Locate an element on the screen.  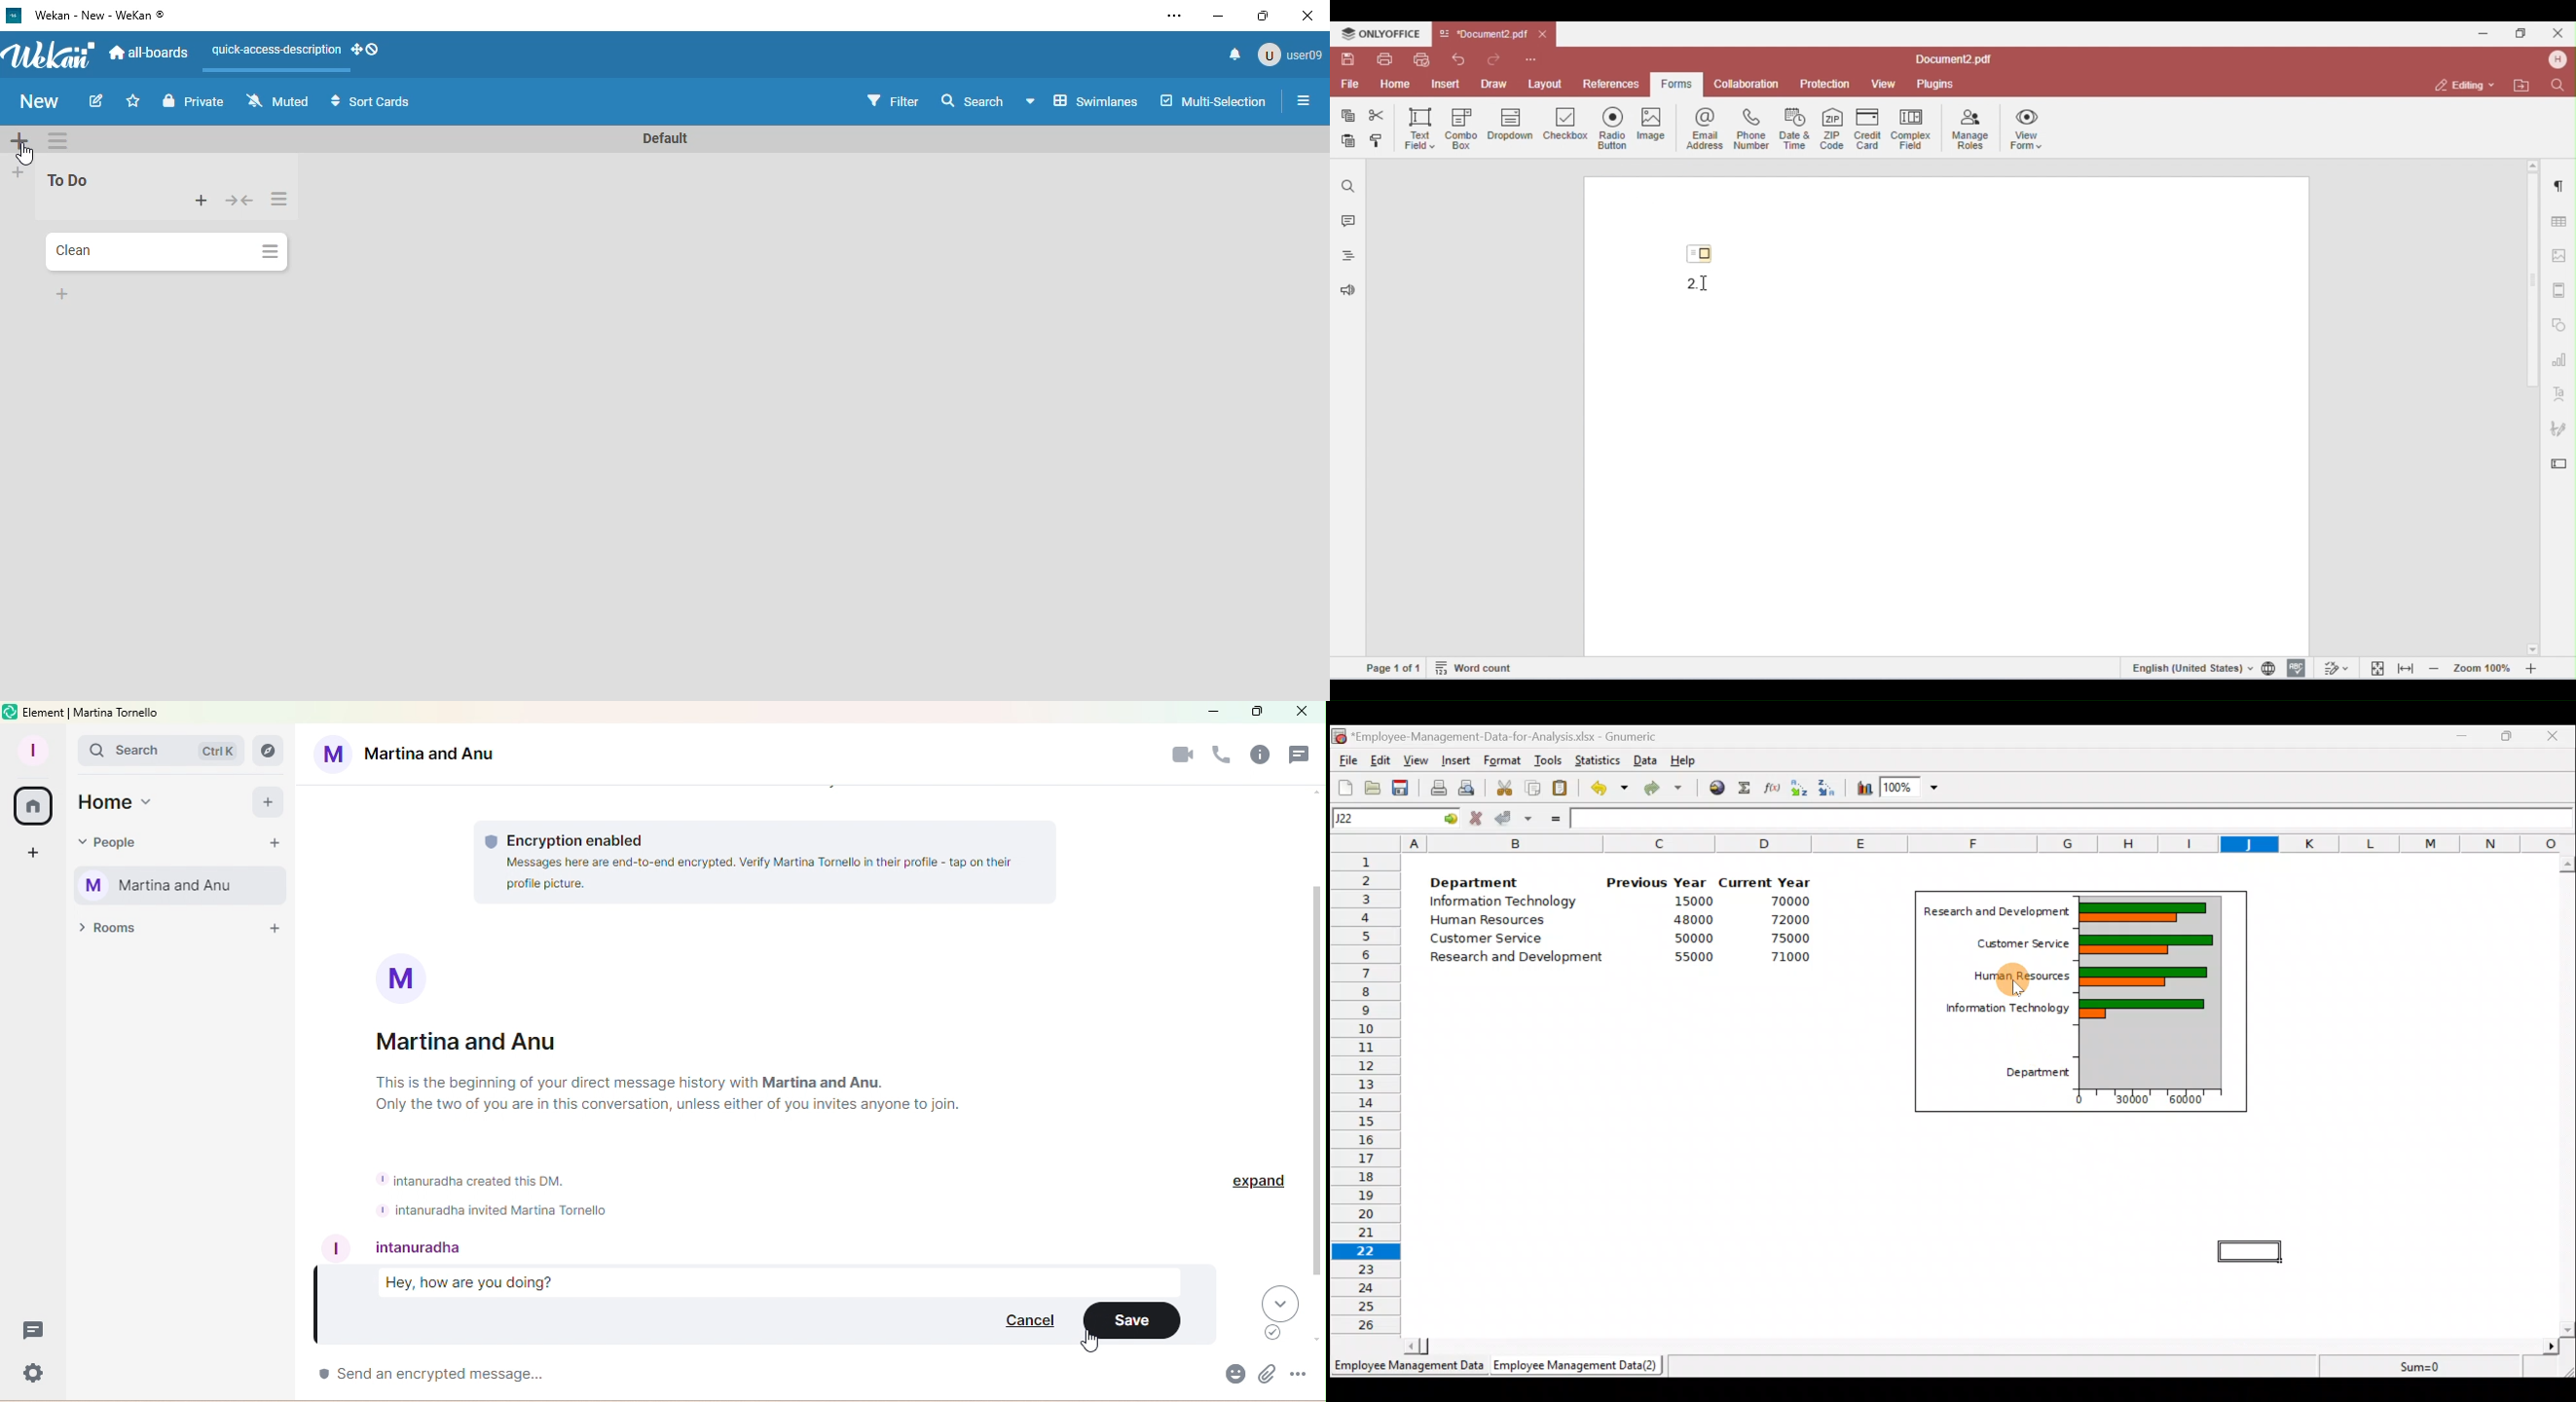
Search rooms is located at coordinates (267, 749).